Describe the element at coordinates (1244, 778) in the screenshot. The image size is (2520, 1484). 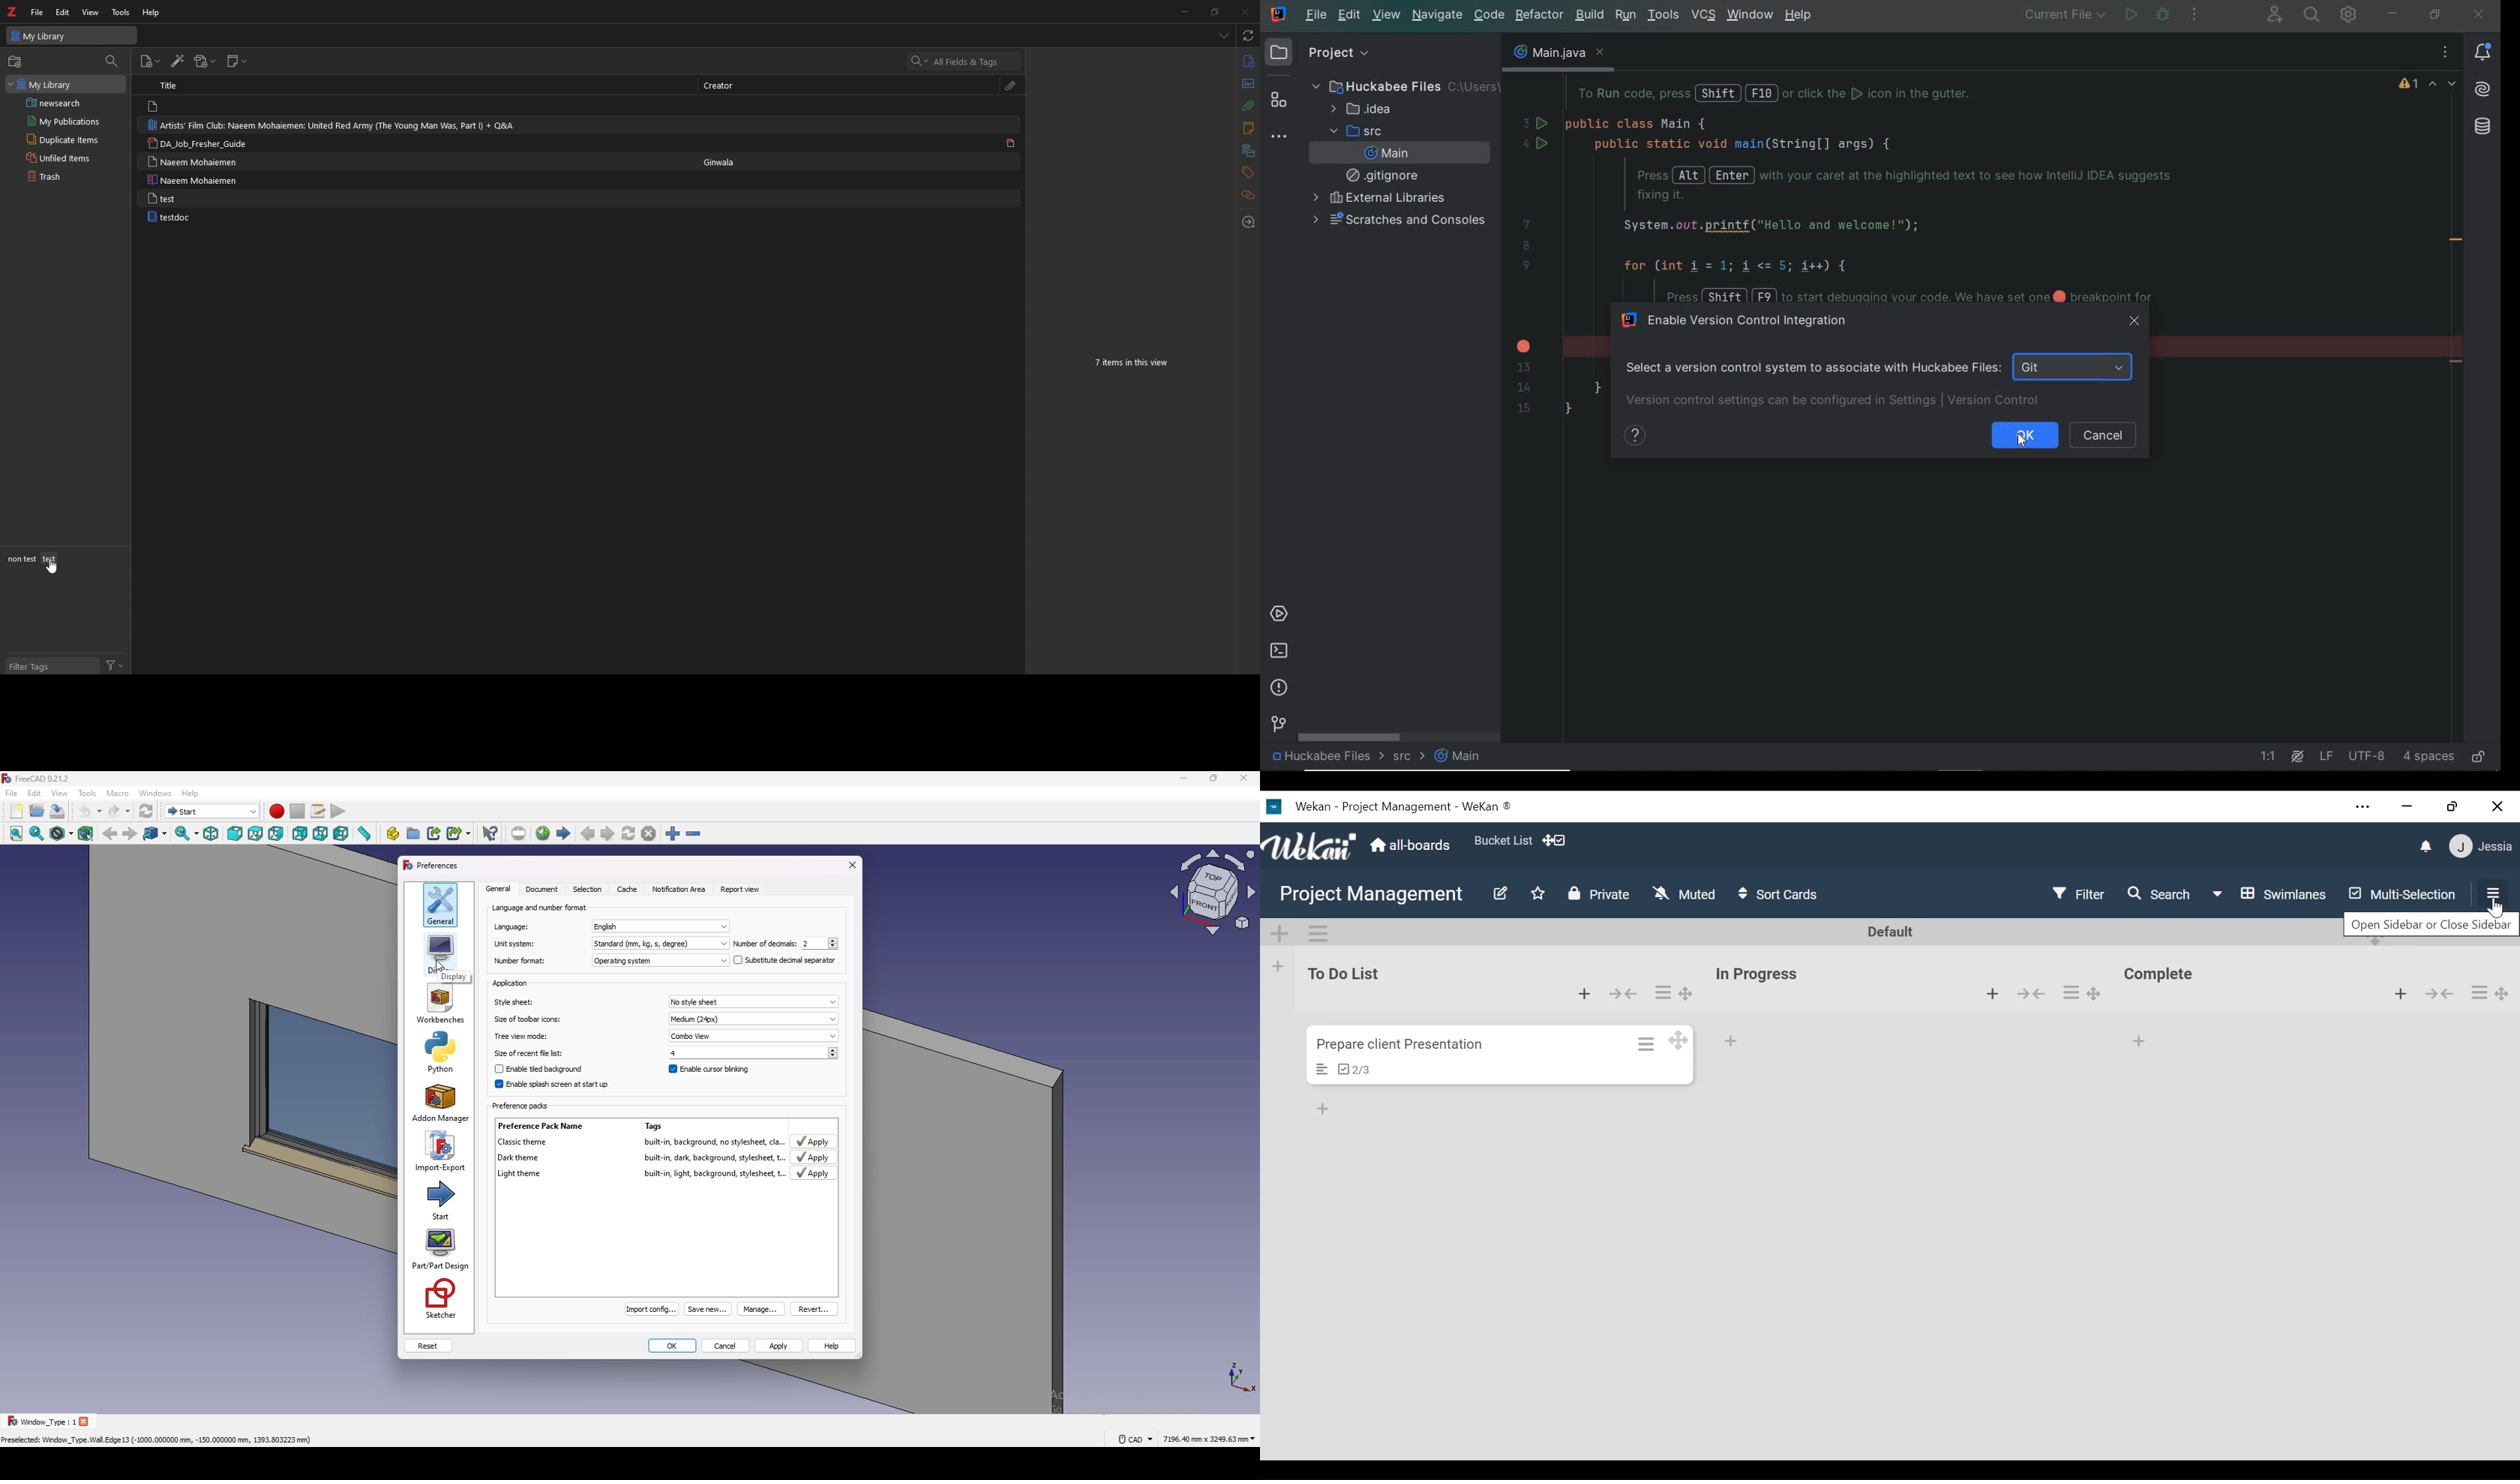
I see `close` at that location.